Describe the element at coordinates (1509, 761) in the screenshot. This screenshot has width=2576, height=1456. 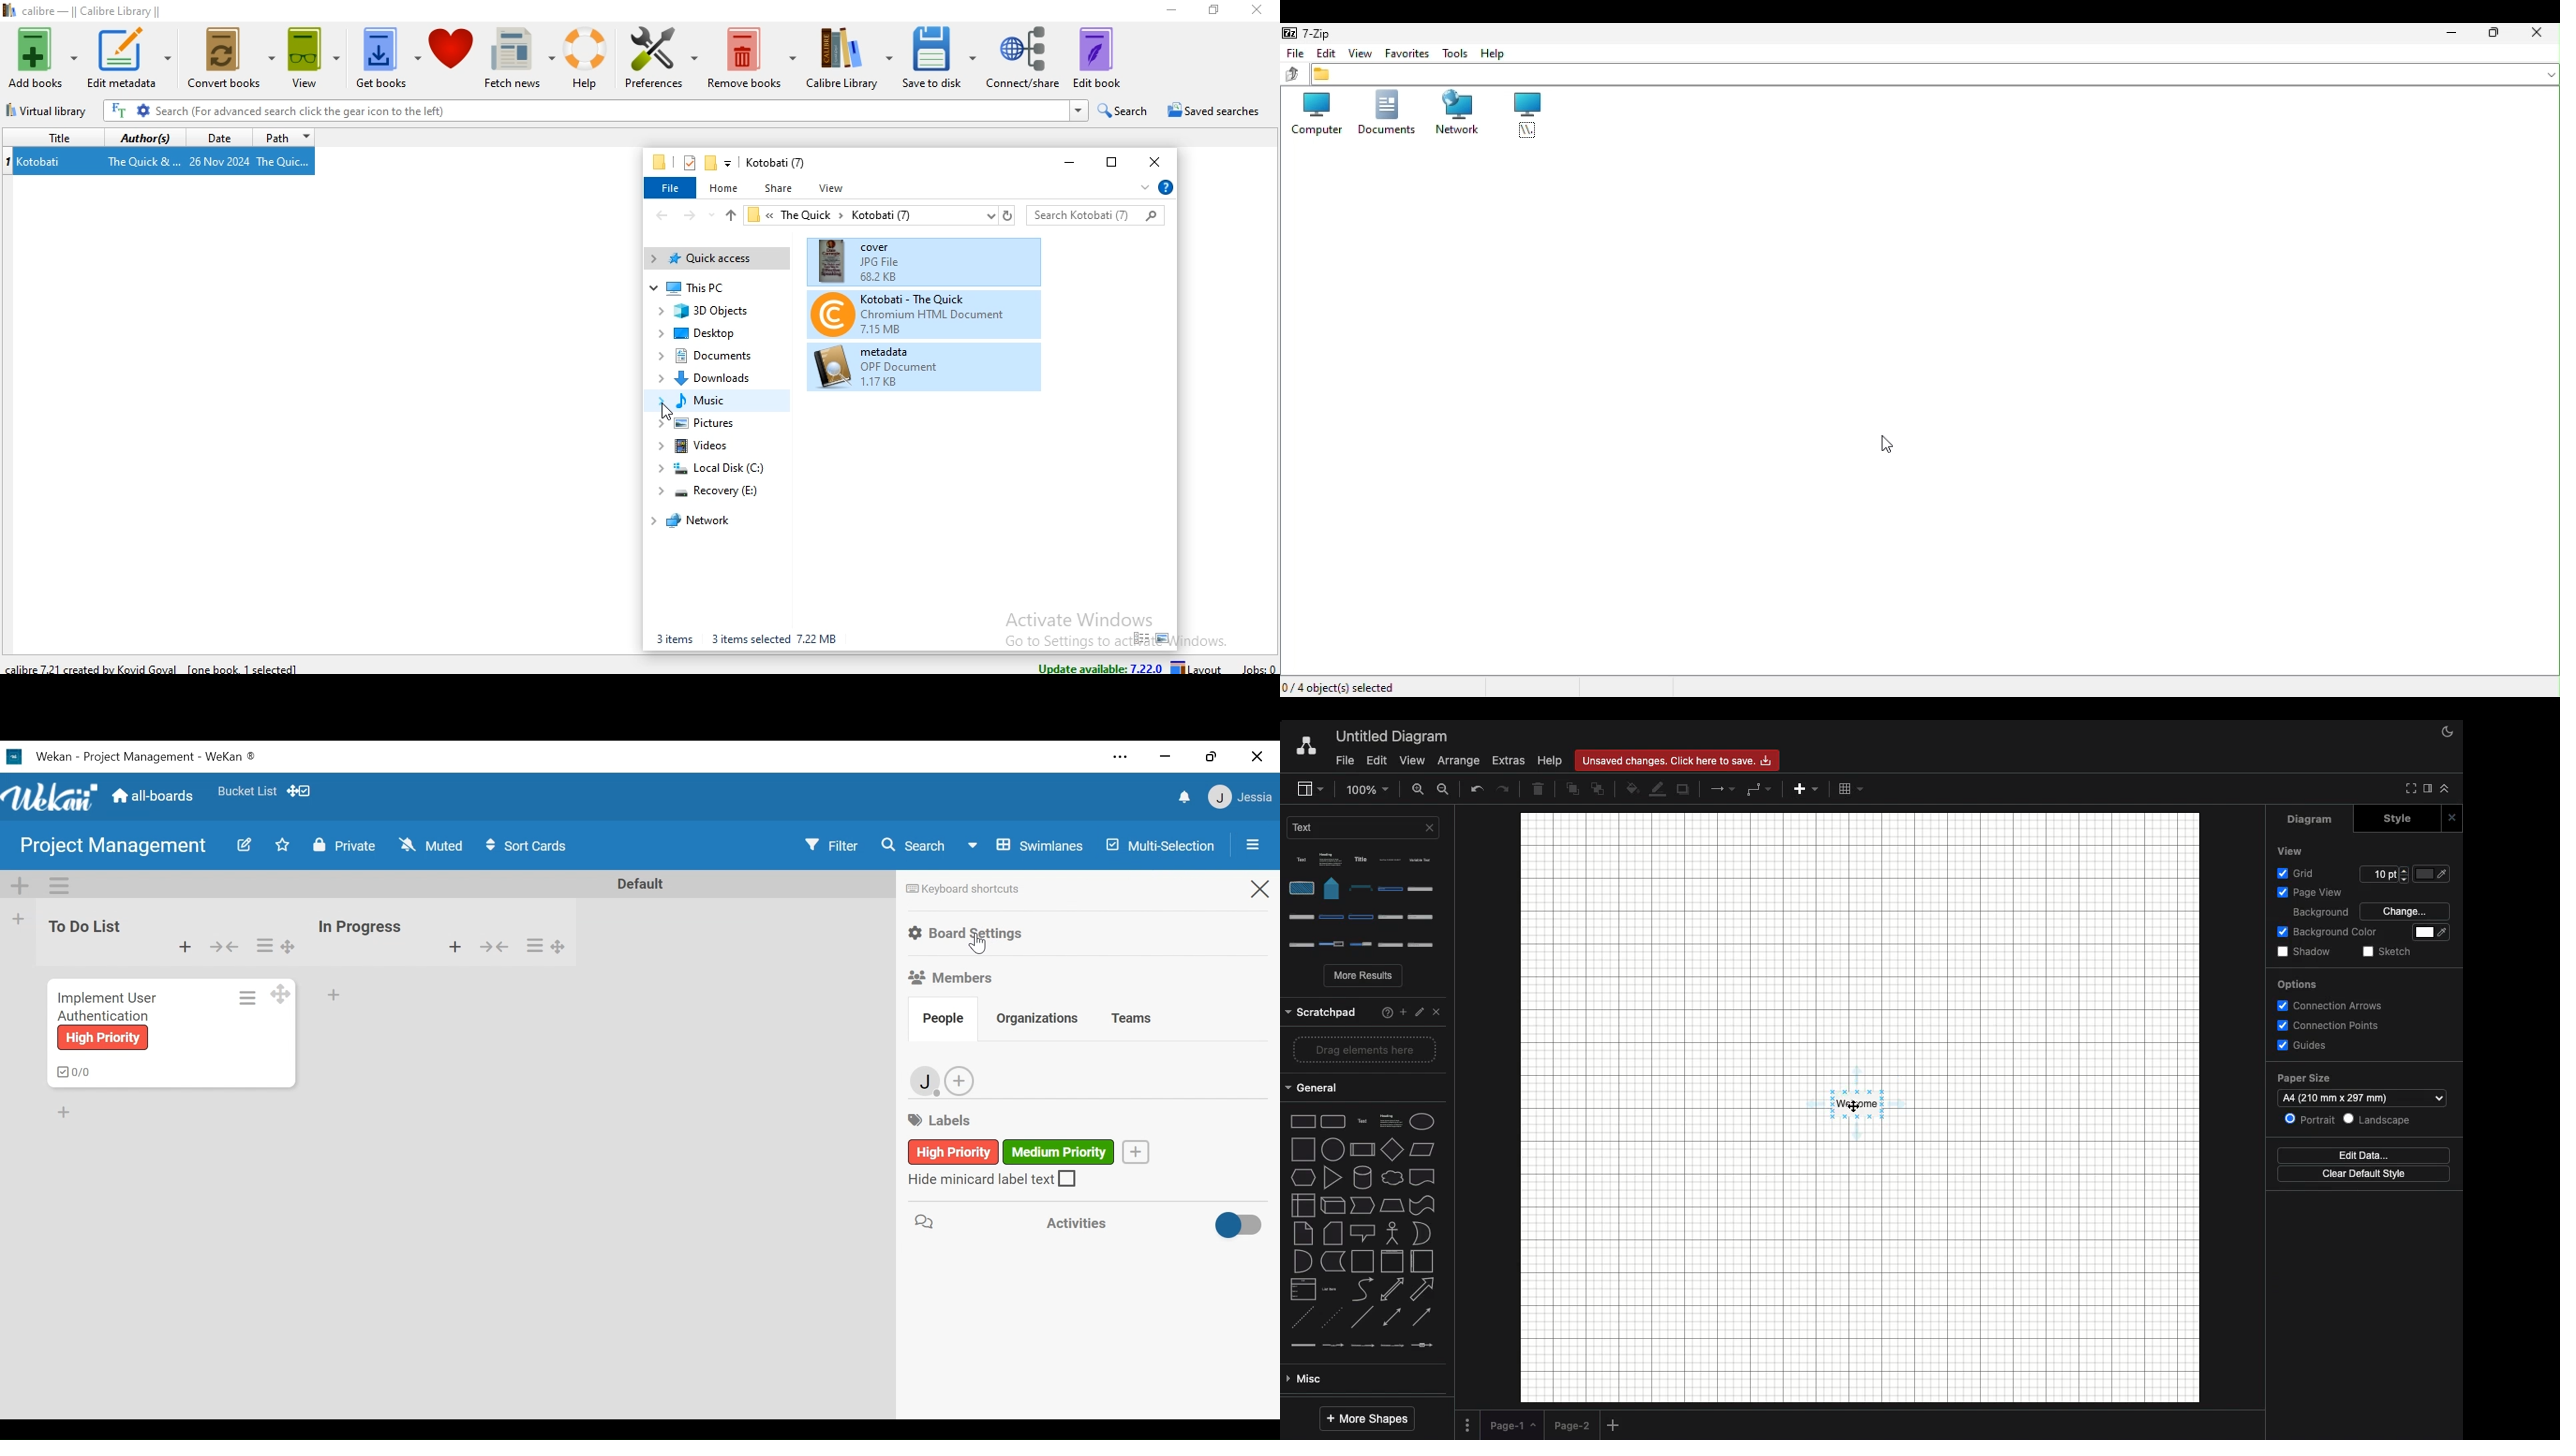
I see `Extras` at that location.